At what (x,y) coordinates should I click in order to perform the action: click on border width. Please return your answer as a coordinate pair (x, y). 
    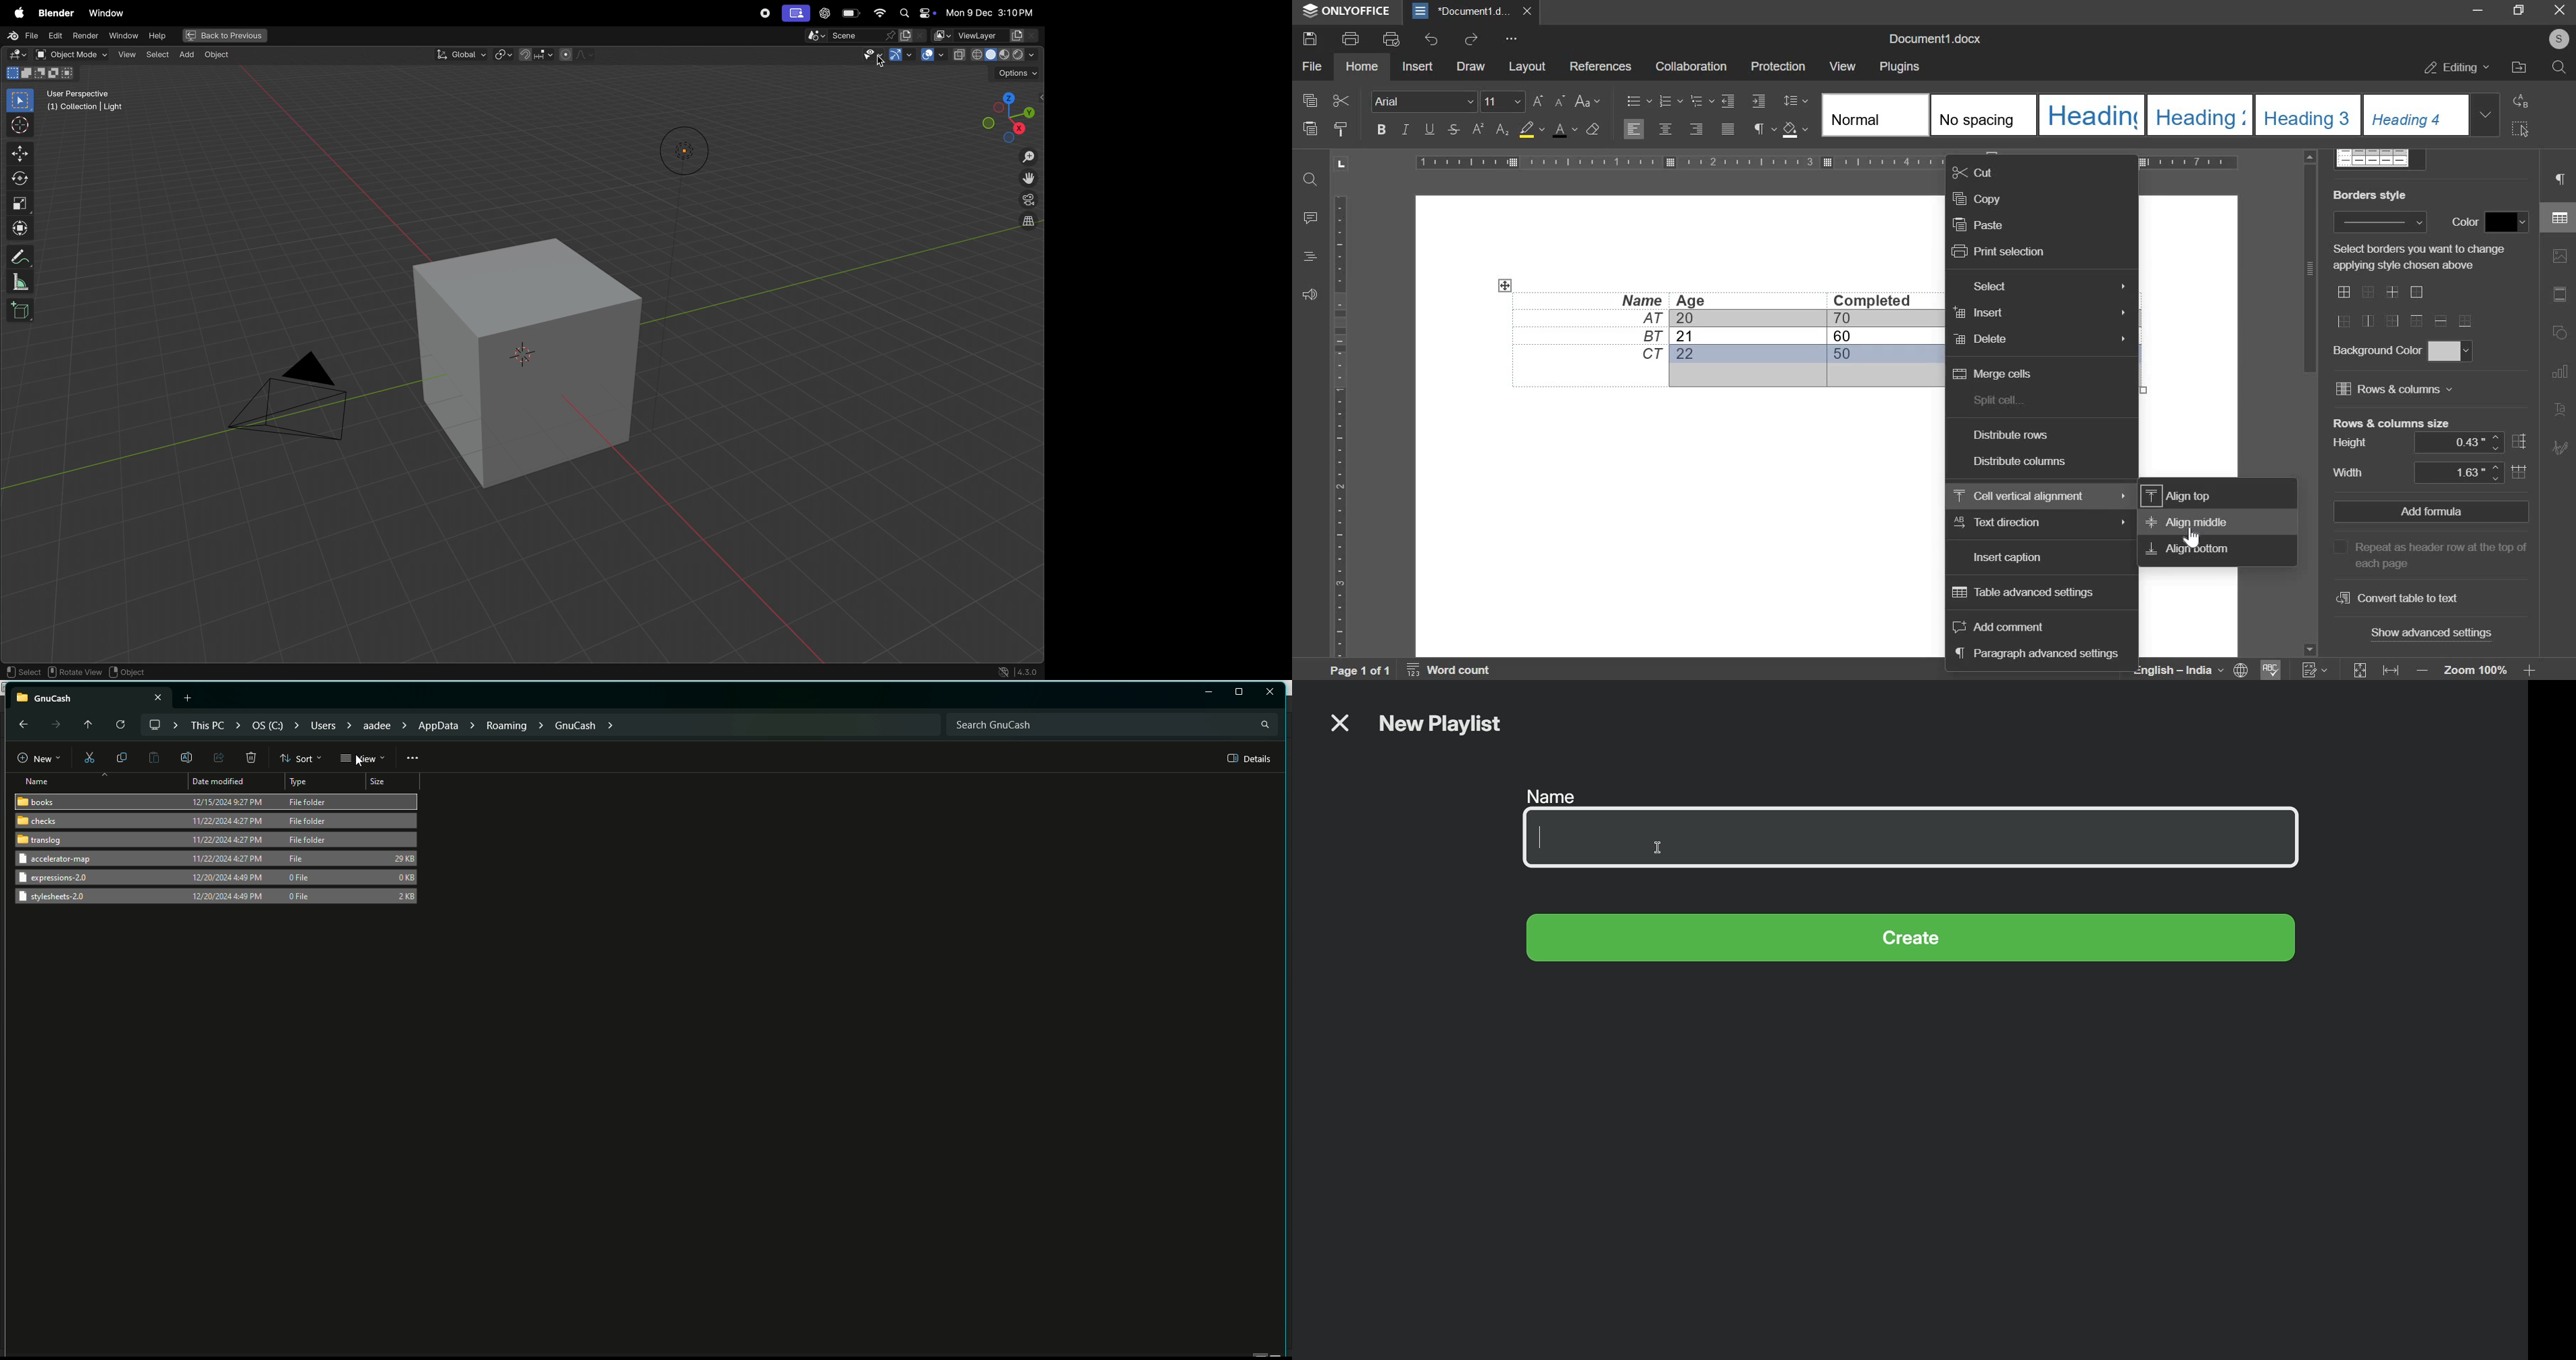
    Looking at the image, I should click on (2377, 224).